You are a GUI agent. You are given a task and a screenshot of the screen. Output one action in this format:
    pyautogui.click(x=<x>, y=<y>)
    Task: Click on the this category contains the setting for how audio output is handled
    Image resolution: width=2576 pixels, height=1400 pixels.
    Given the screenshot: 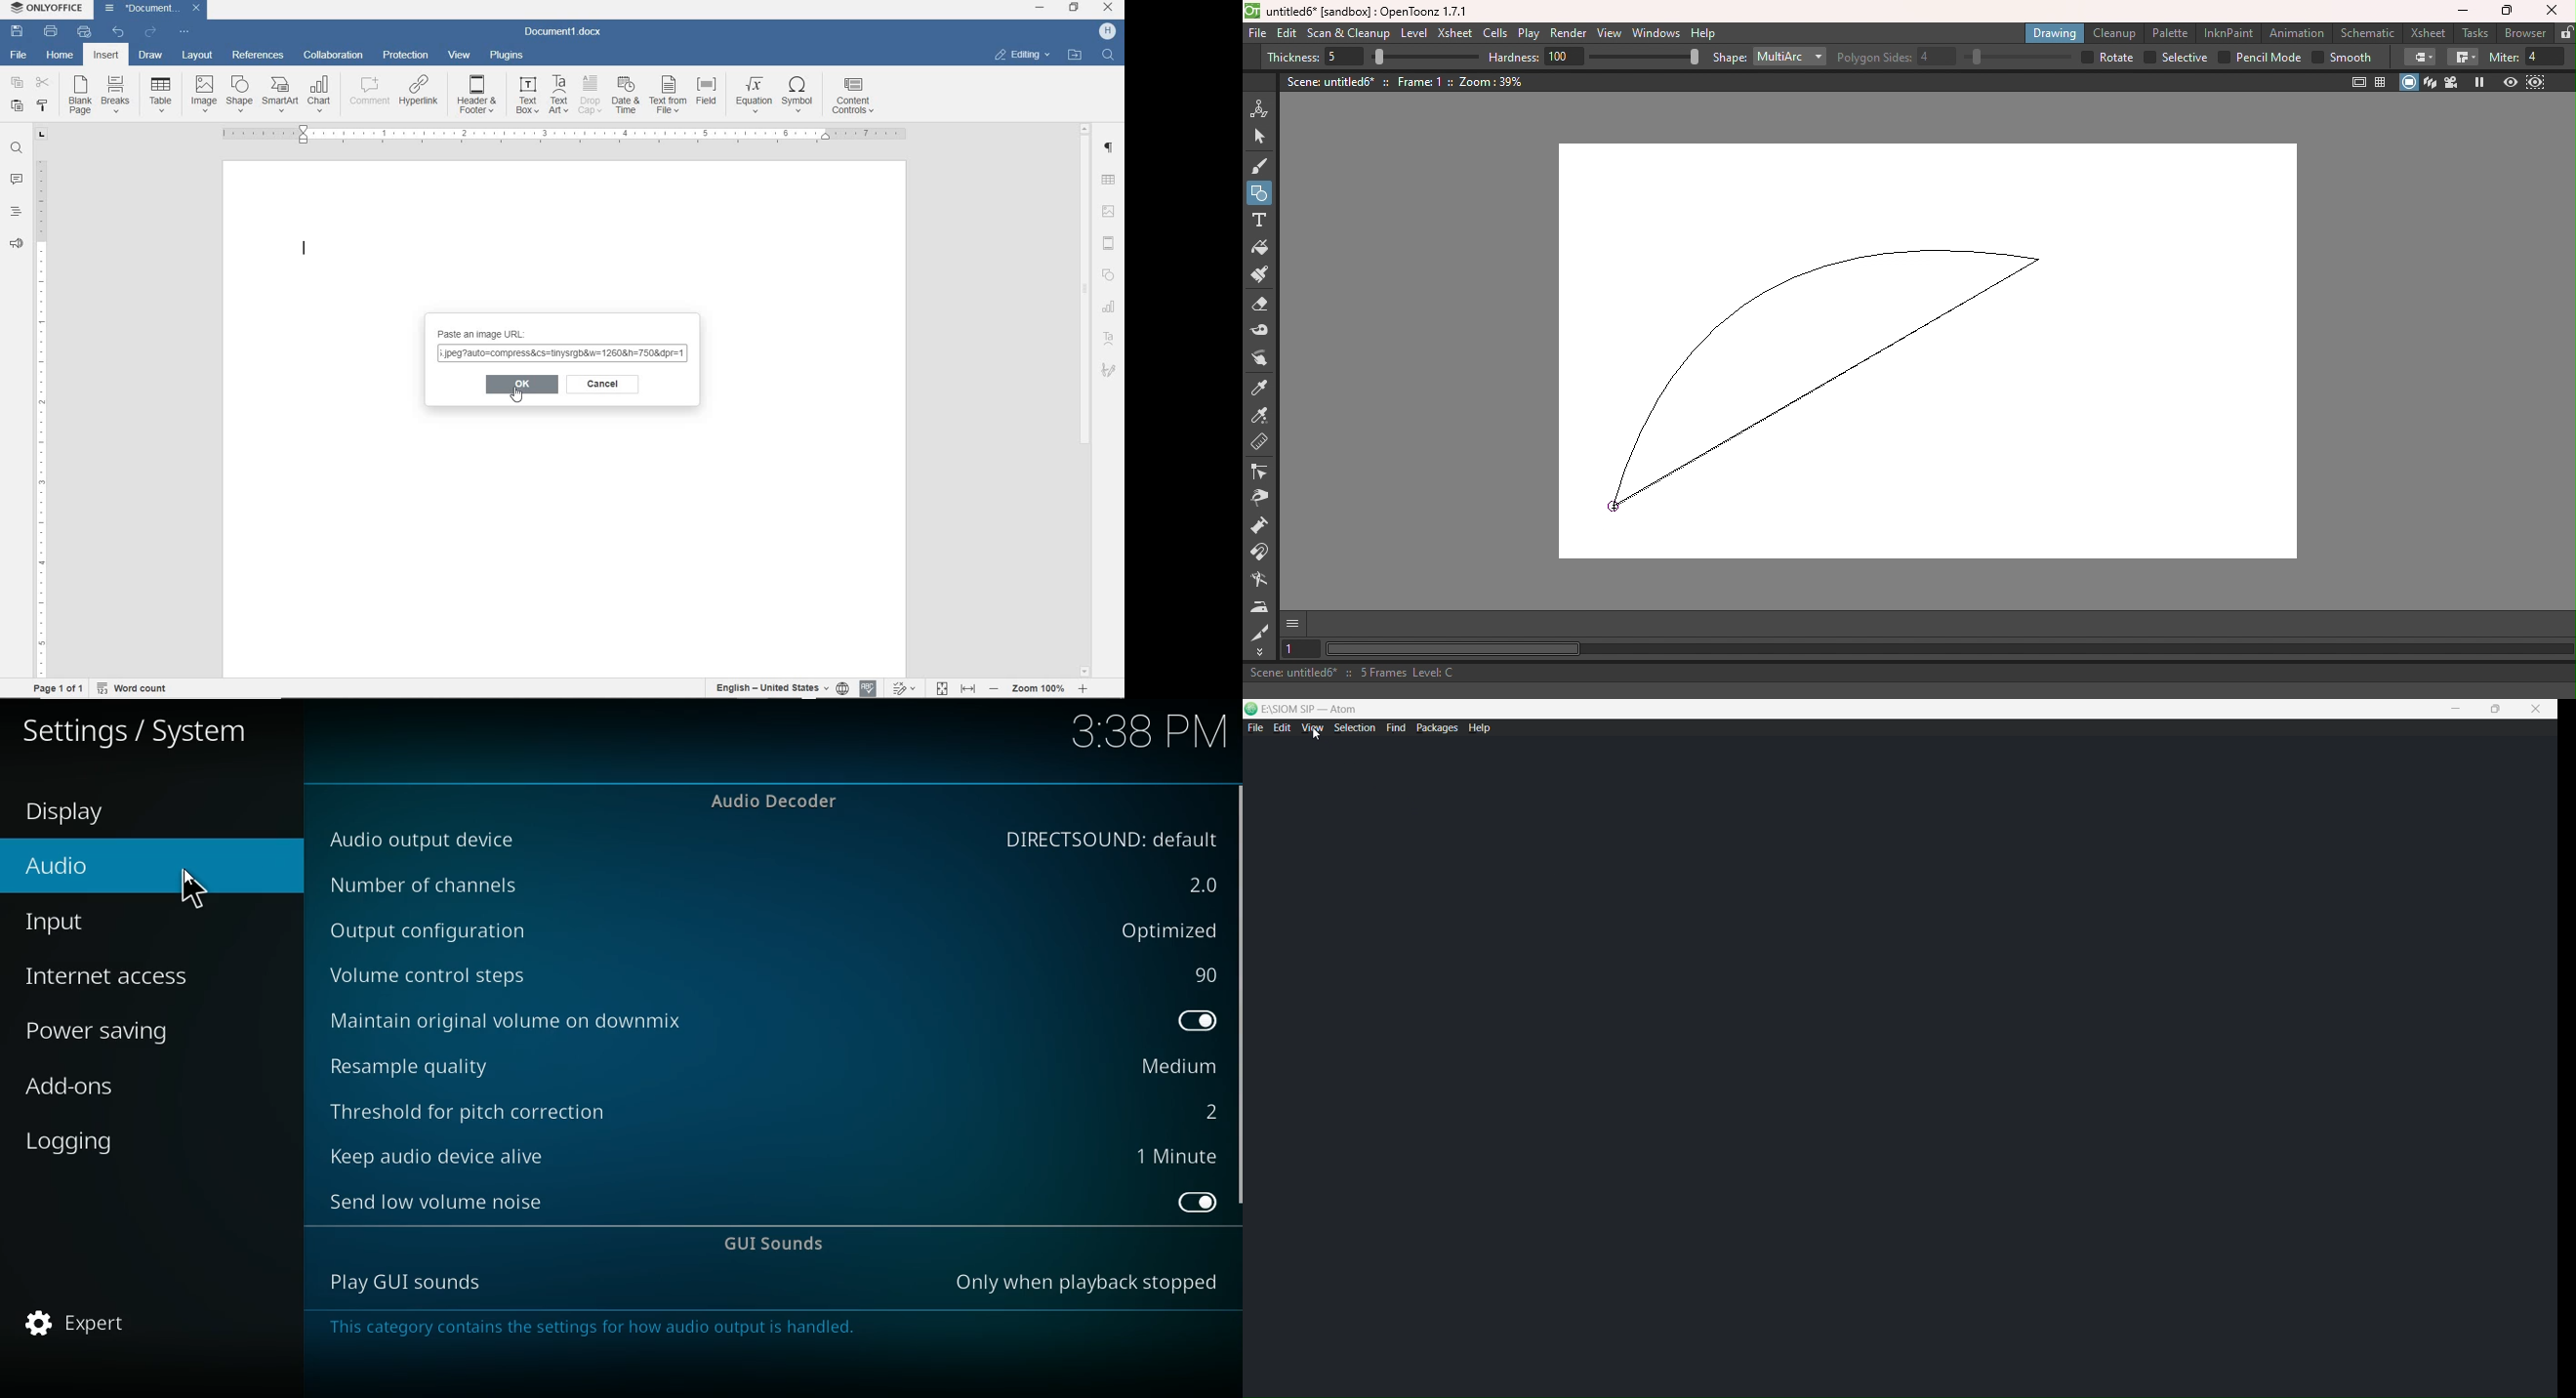 What is the action you would take?
    pyautogui.click(x=682, y=1330)
    